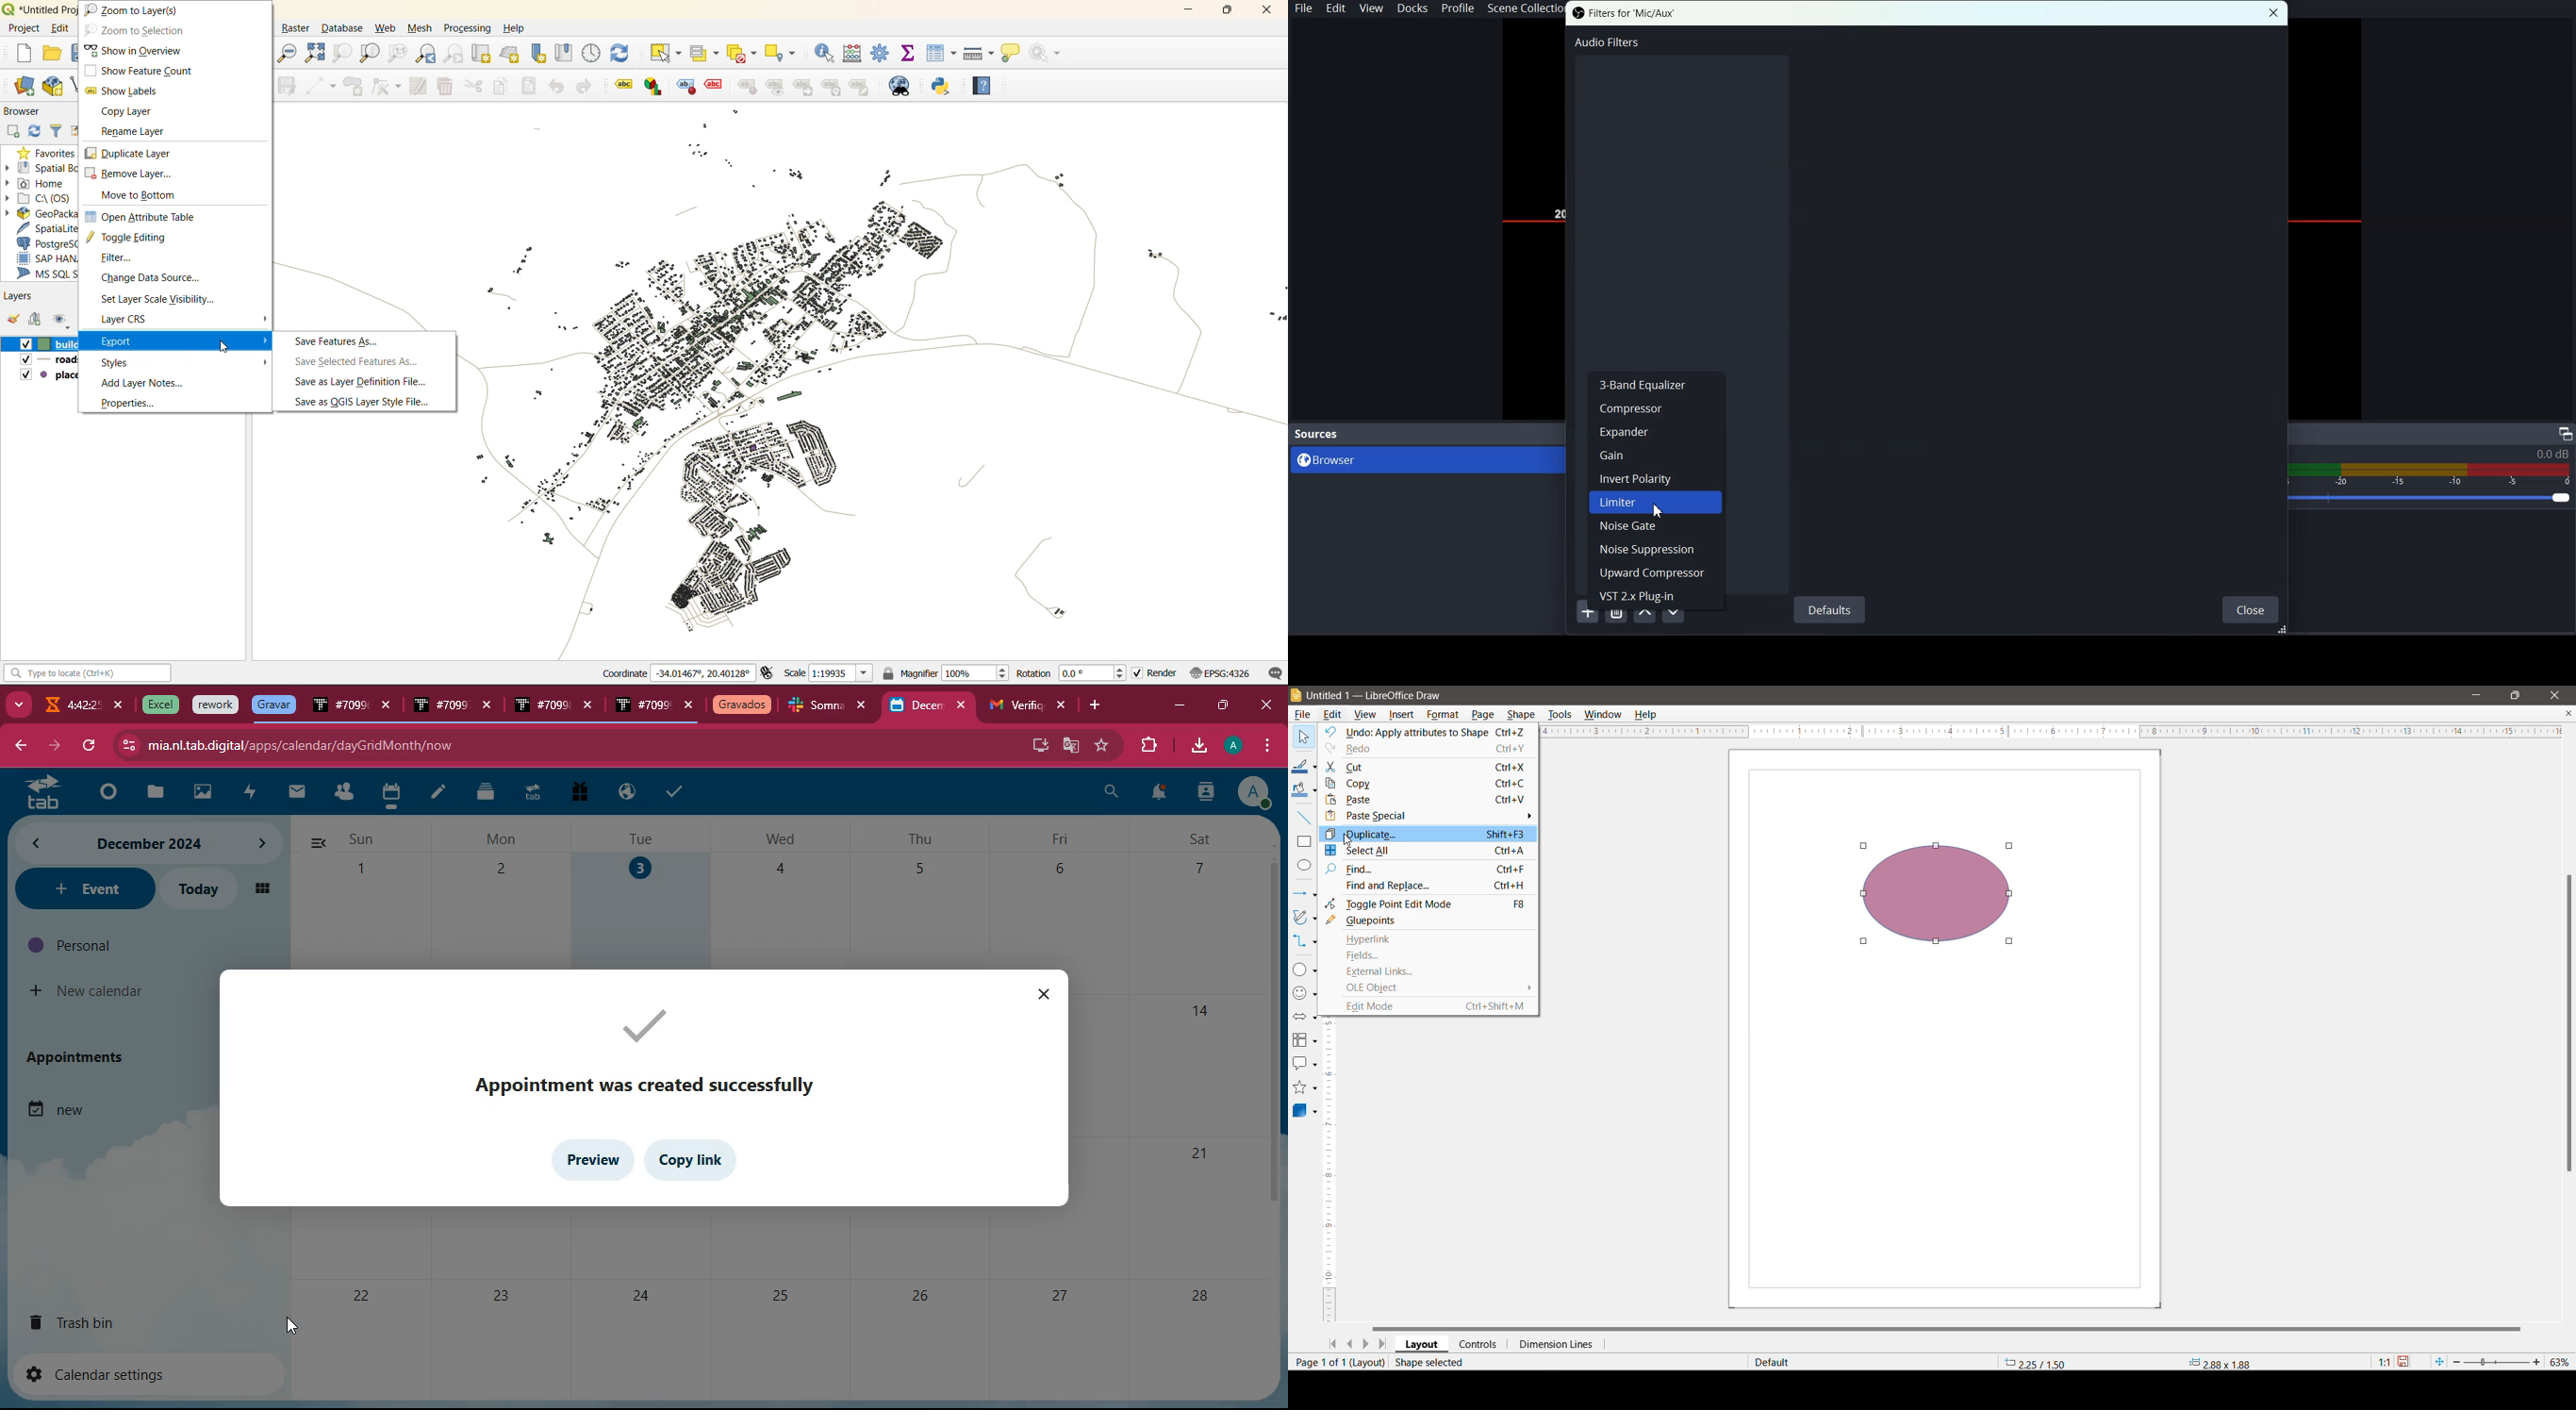 This screenshot has height=1428, width=2576. What do you see at coordinates (1236, 745) in the screenshot?
I see `profile` at bounding box center [1236, 745].